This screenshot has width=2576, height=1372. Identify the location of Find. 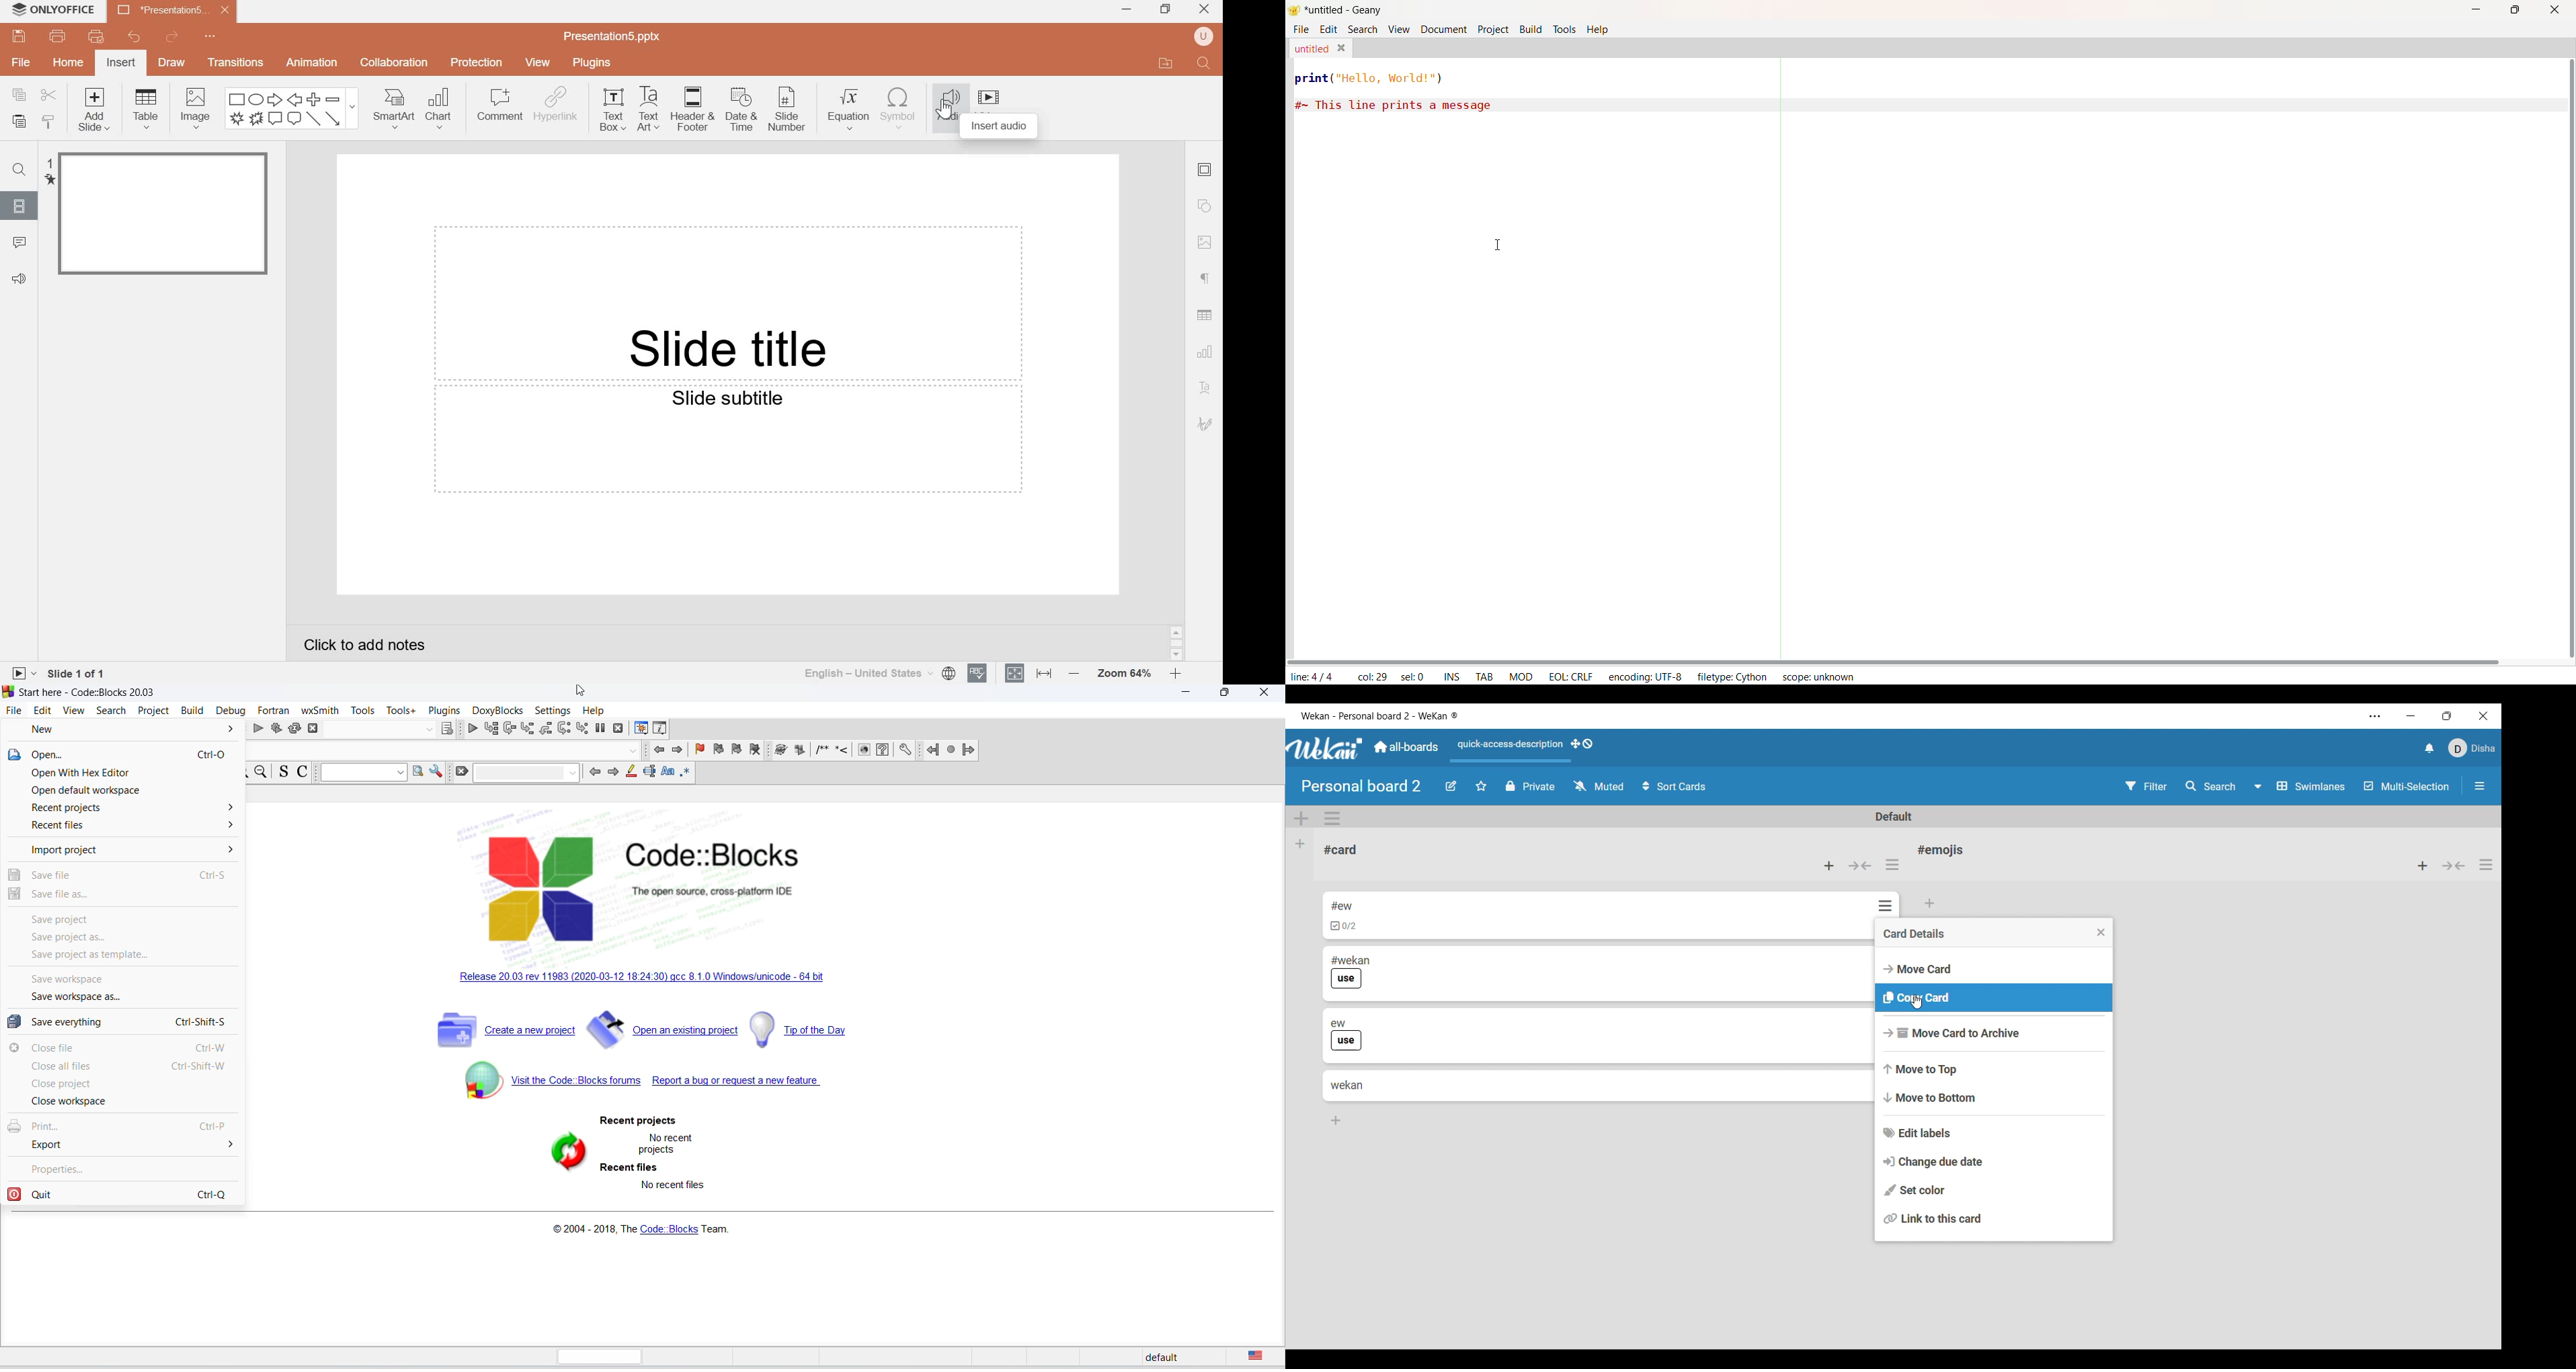
(1206, 64).